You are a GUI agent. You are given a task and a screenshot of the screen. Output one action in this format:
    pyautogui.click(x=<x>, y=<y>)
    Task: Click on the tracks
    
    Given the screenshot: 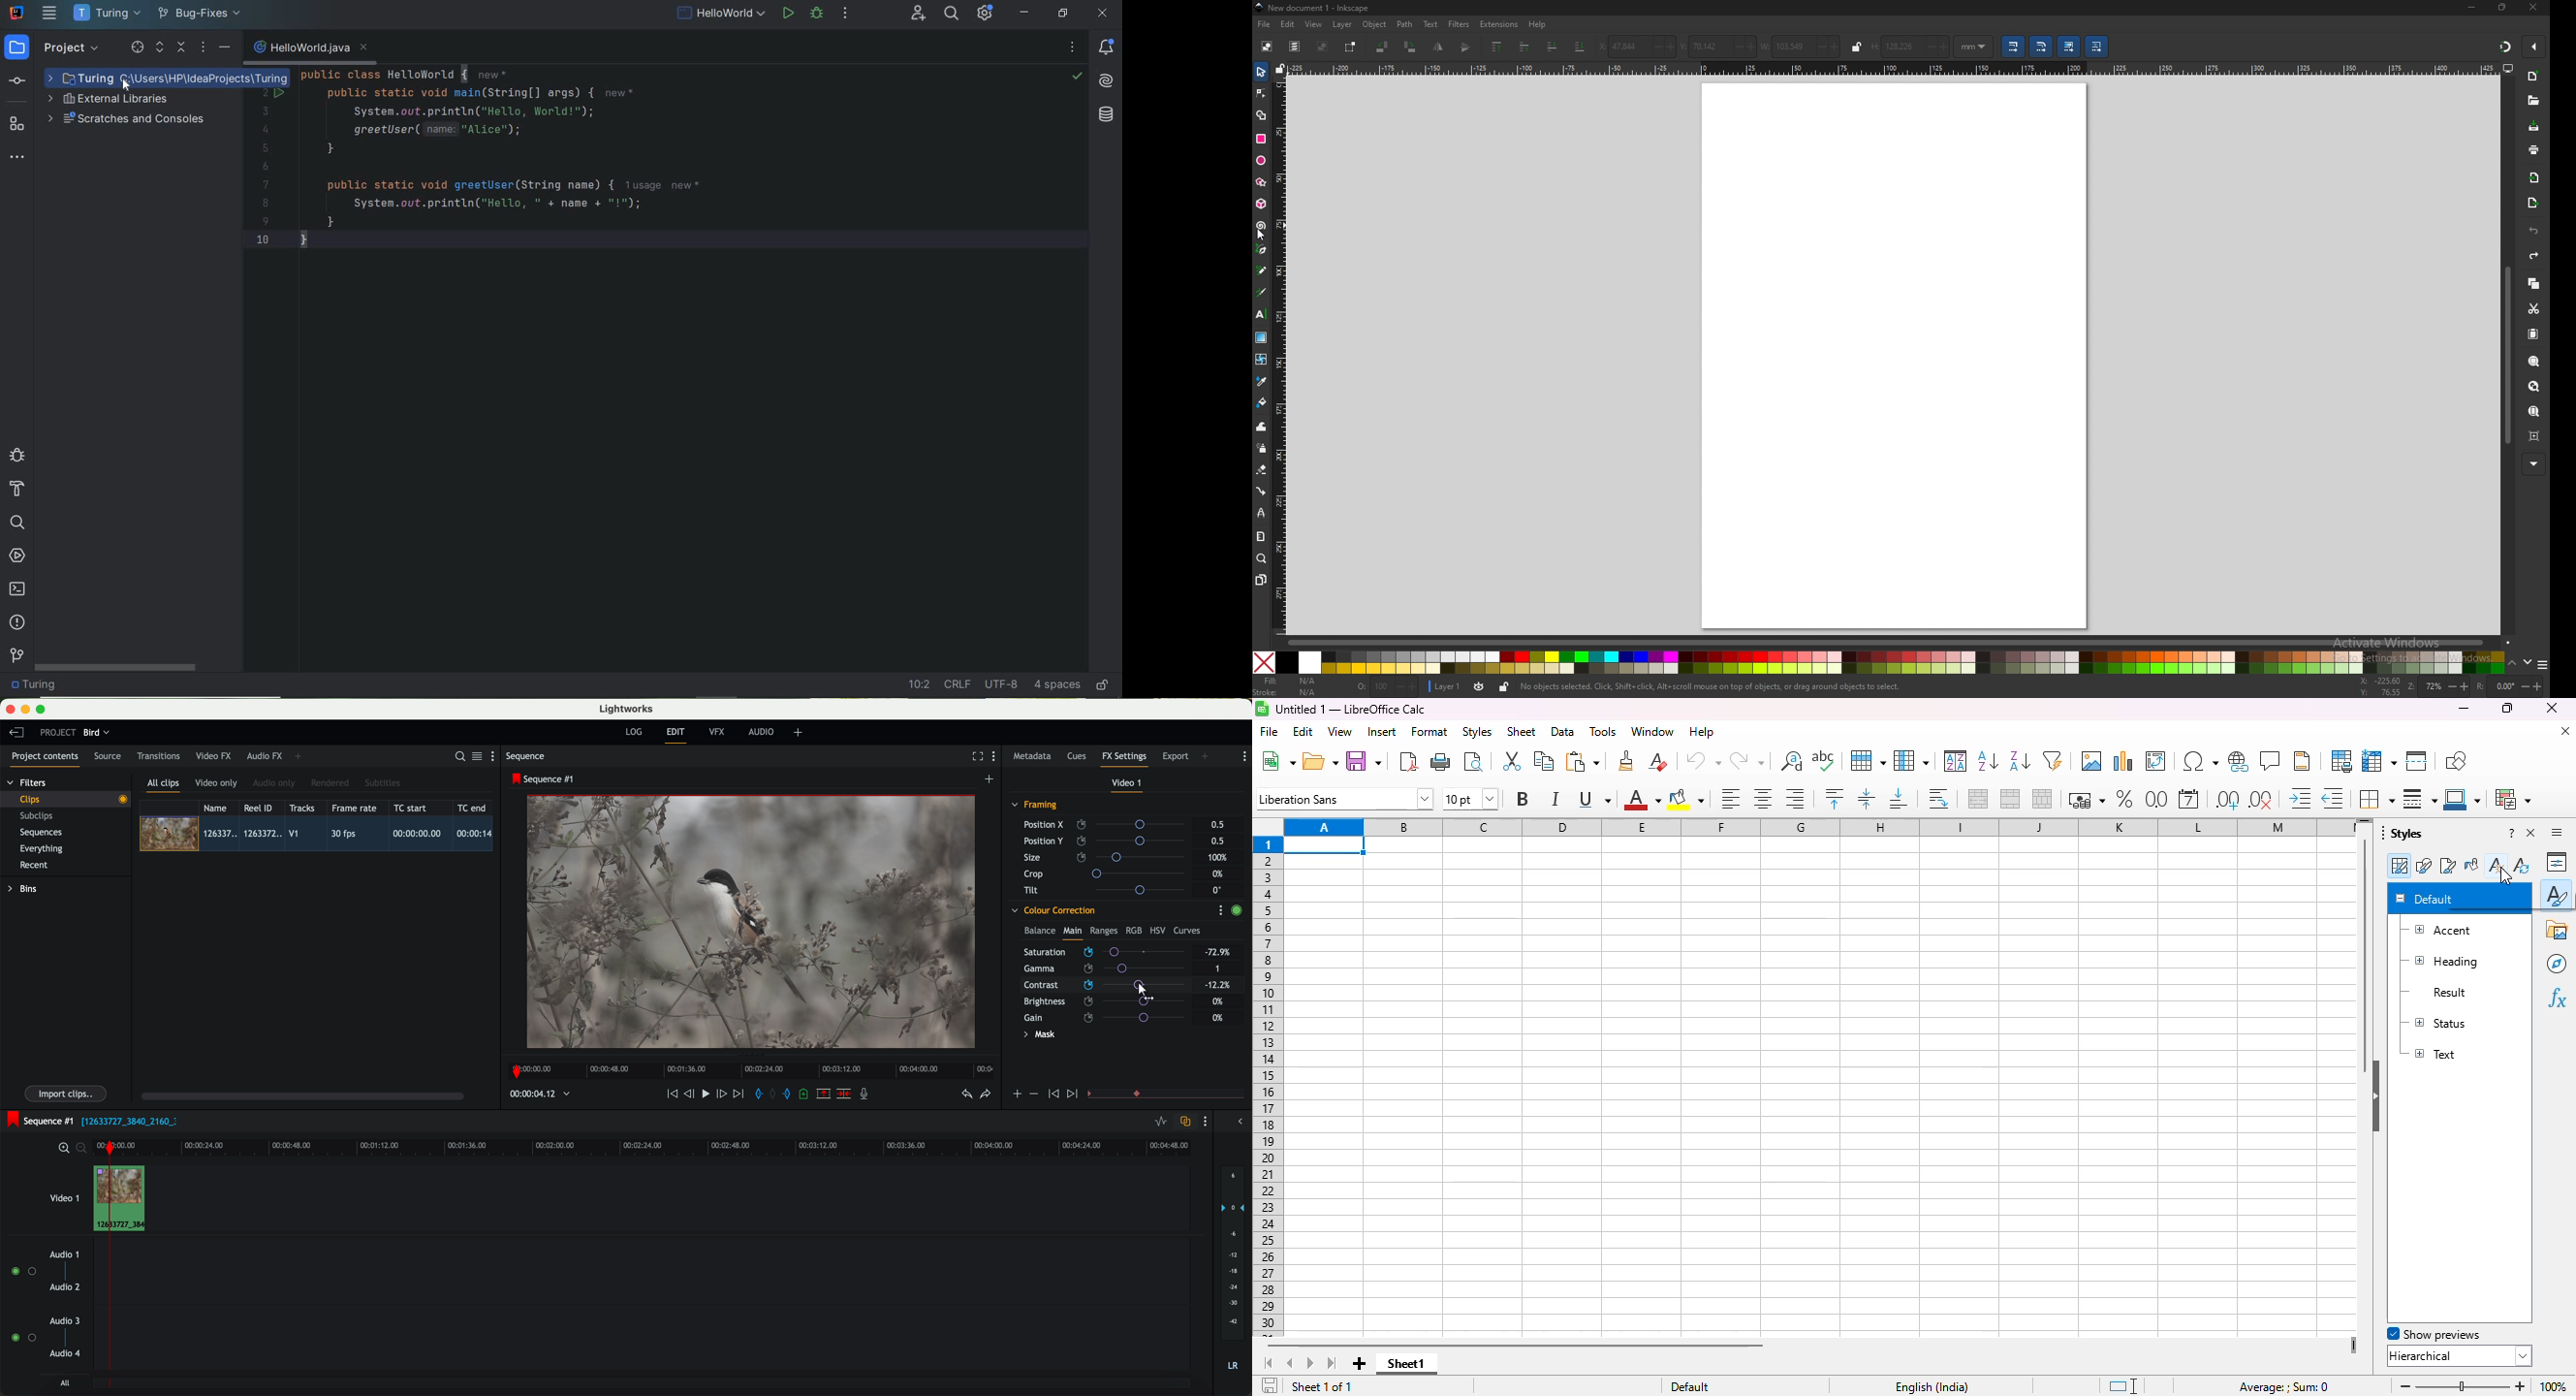 What is the action you would take?
    pyautogui.click(x=300, y=808)
    